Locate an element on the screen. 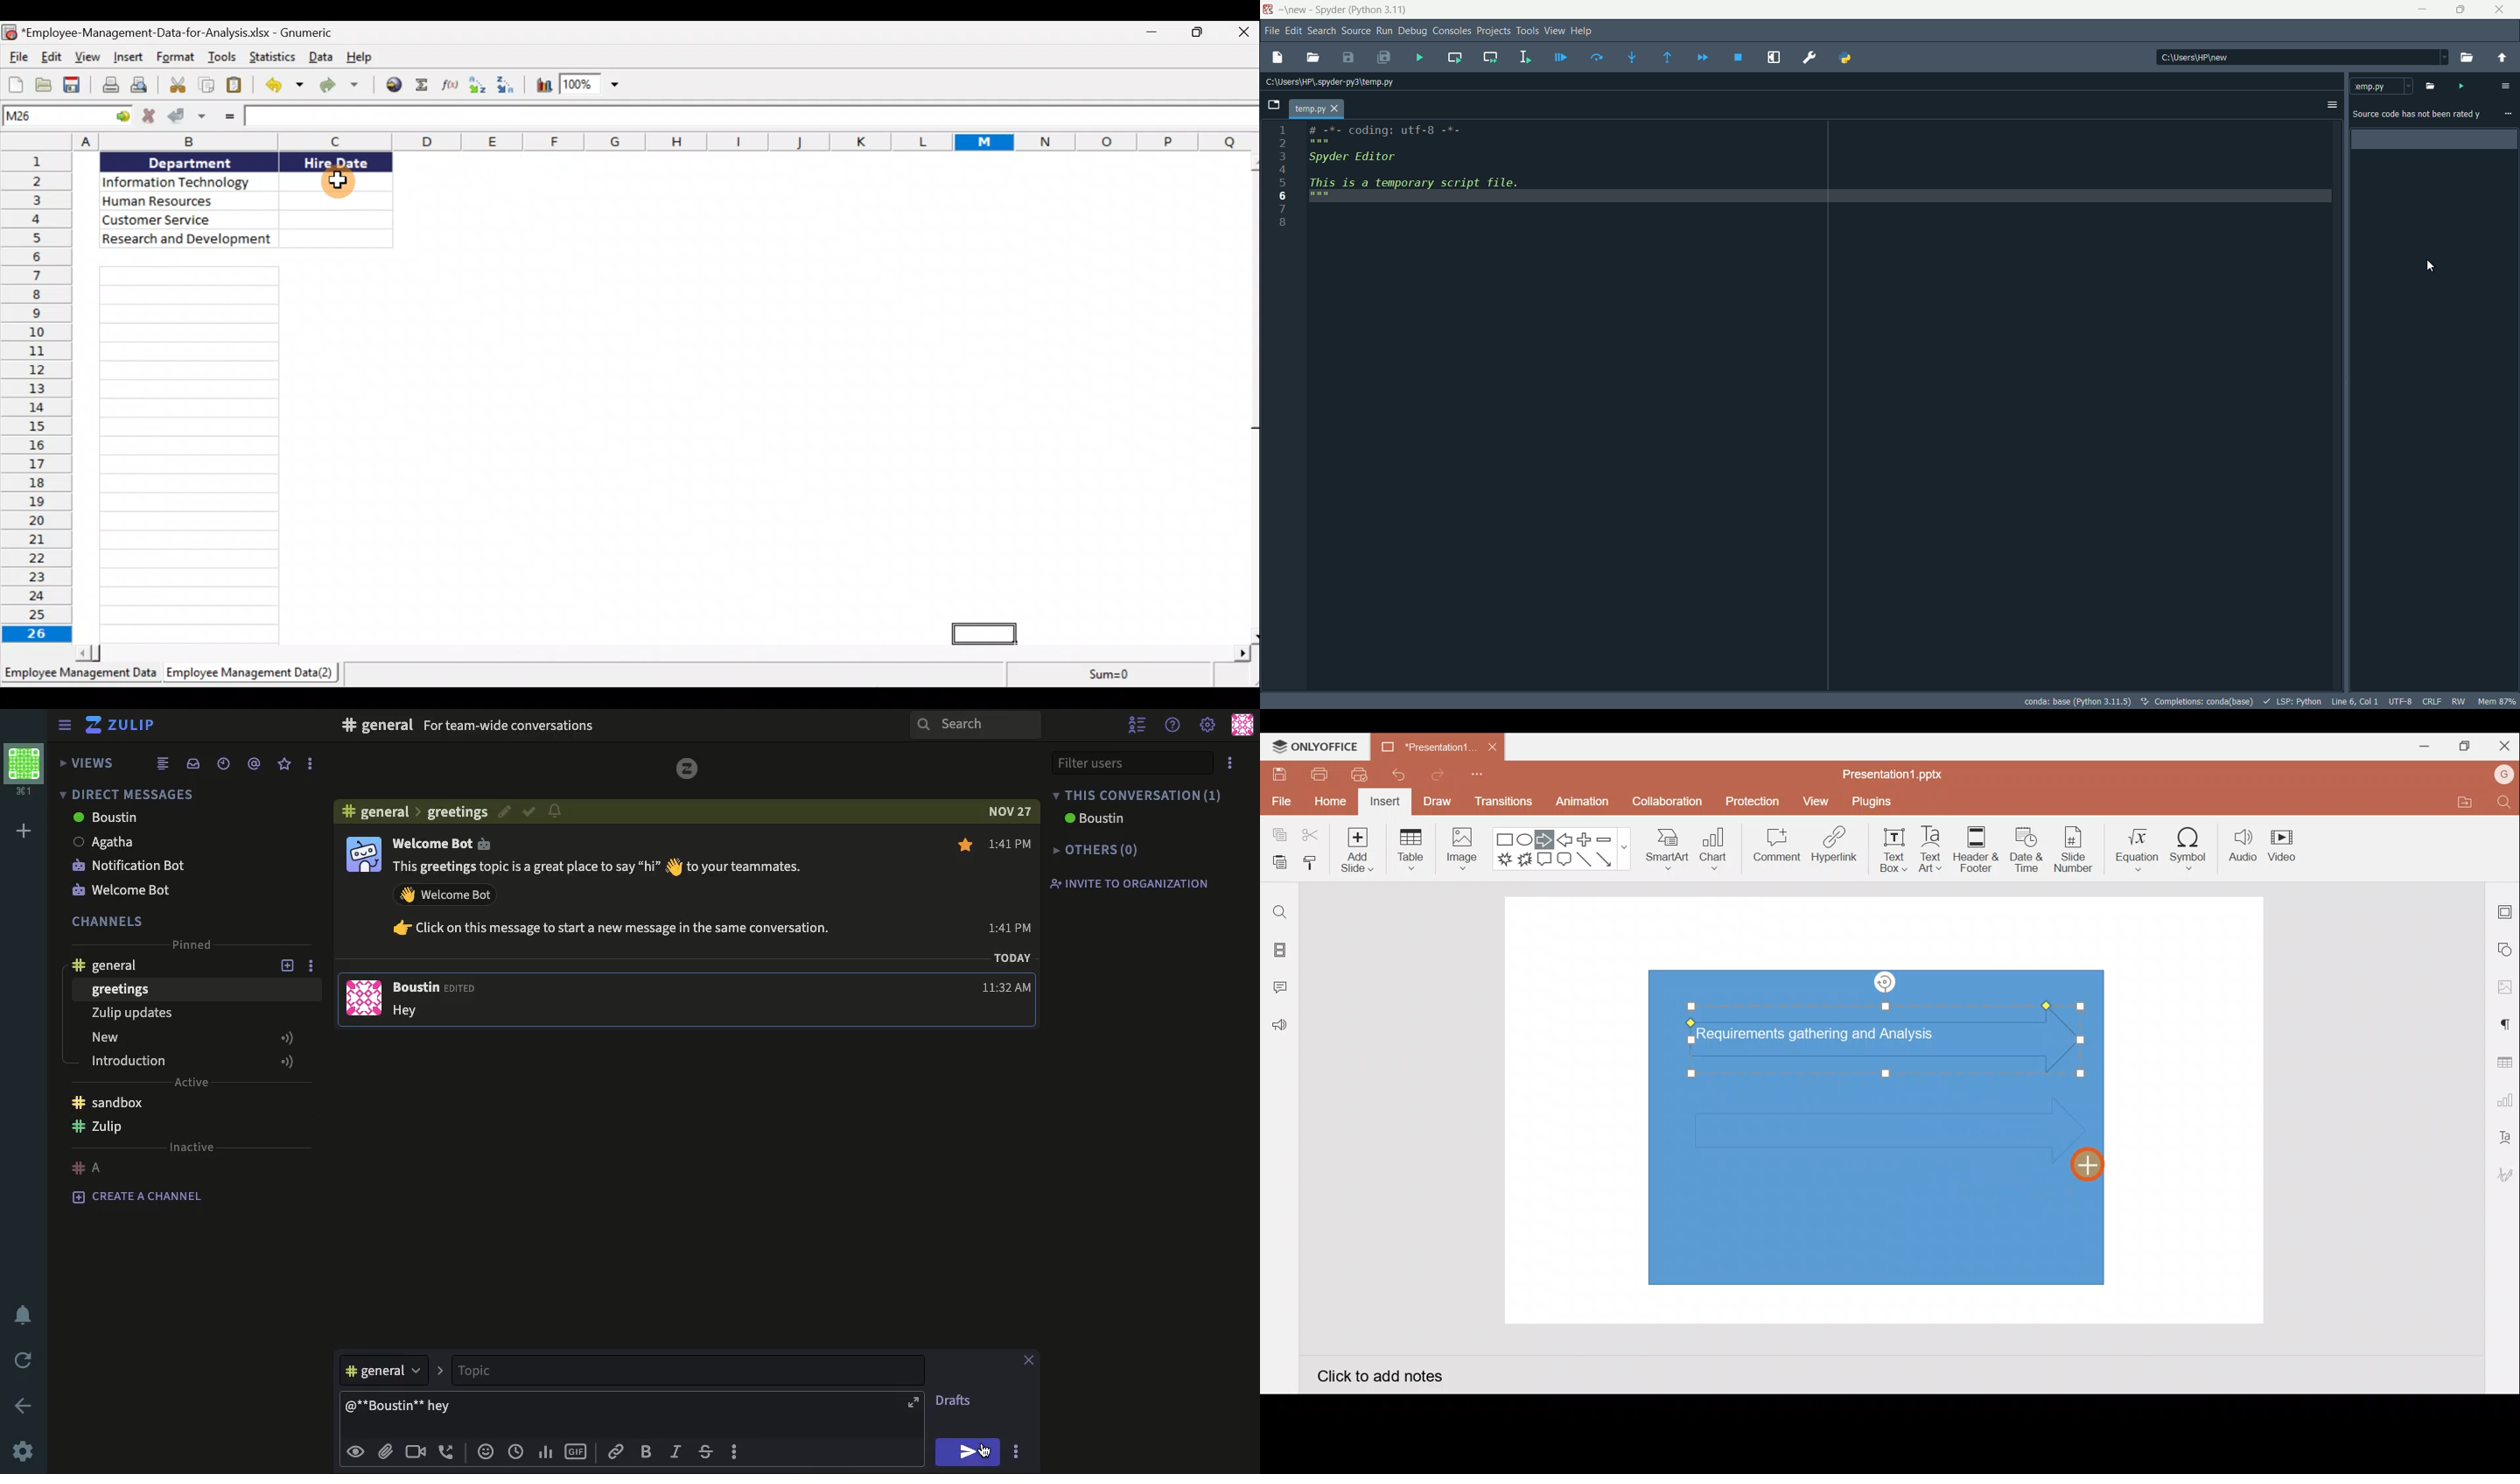  Welcome Bot is located at coordinates (443, 842).